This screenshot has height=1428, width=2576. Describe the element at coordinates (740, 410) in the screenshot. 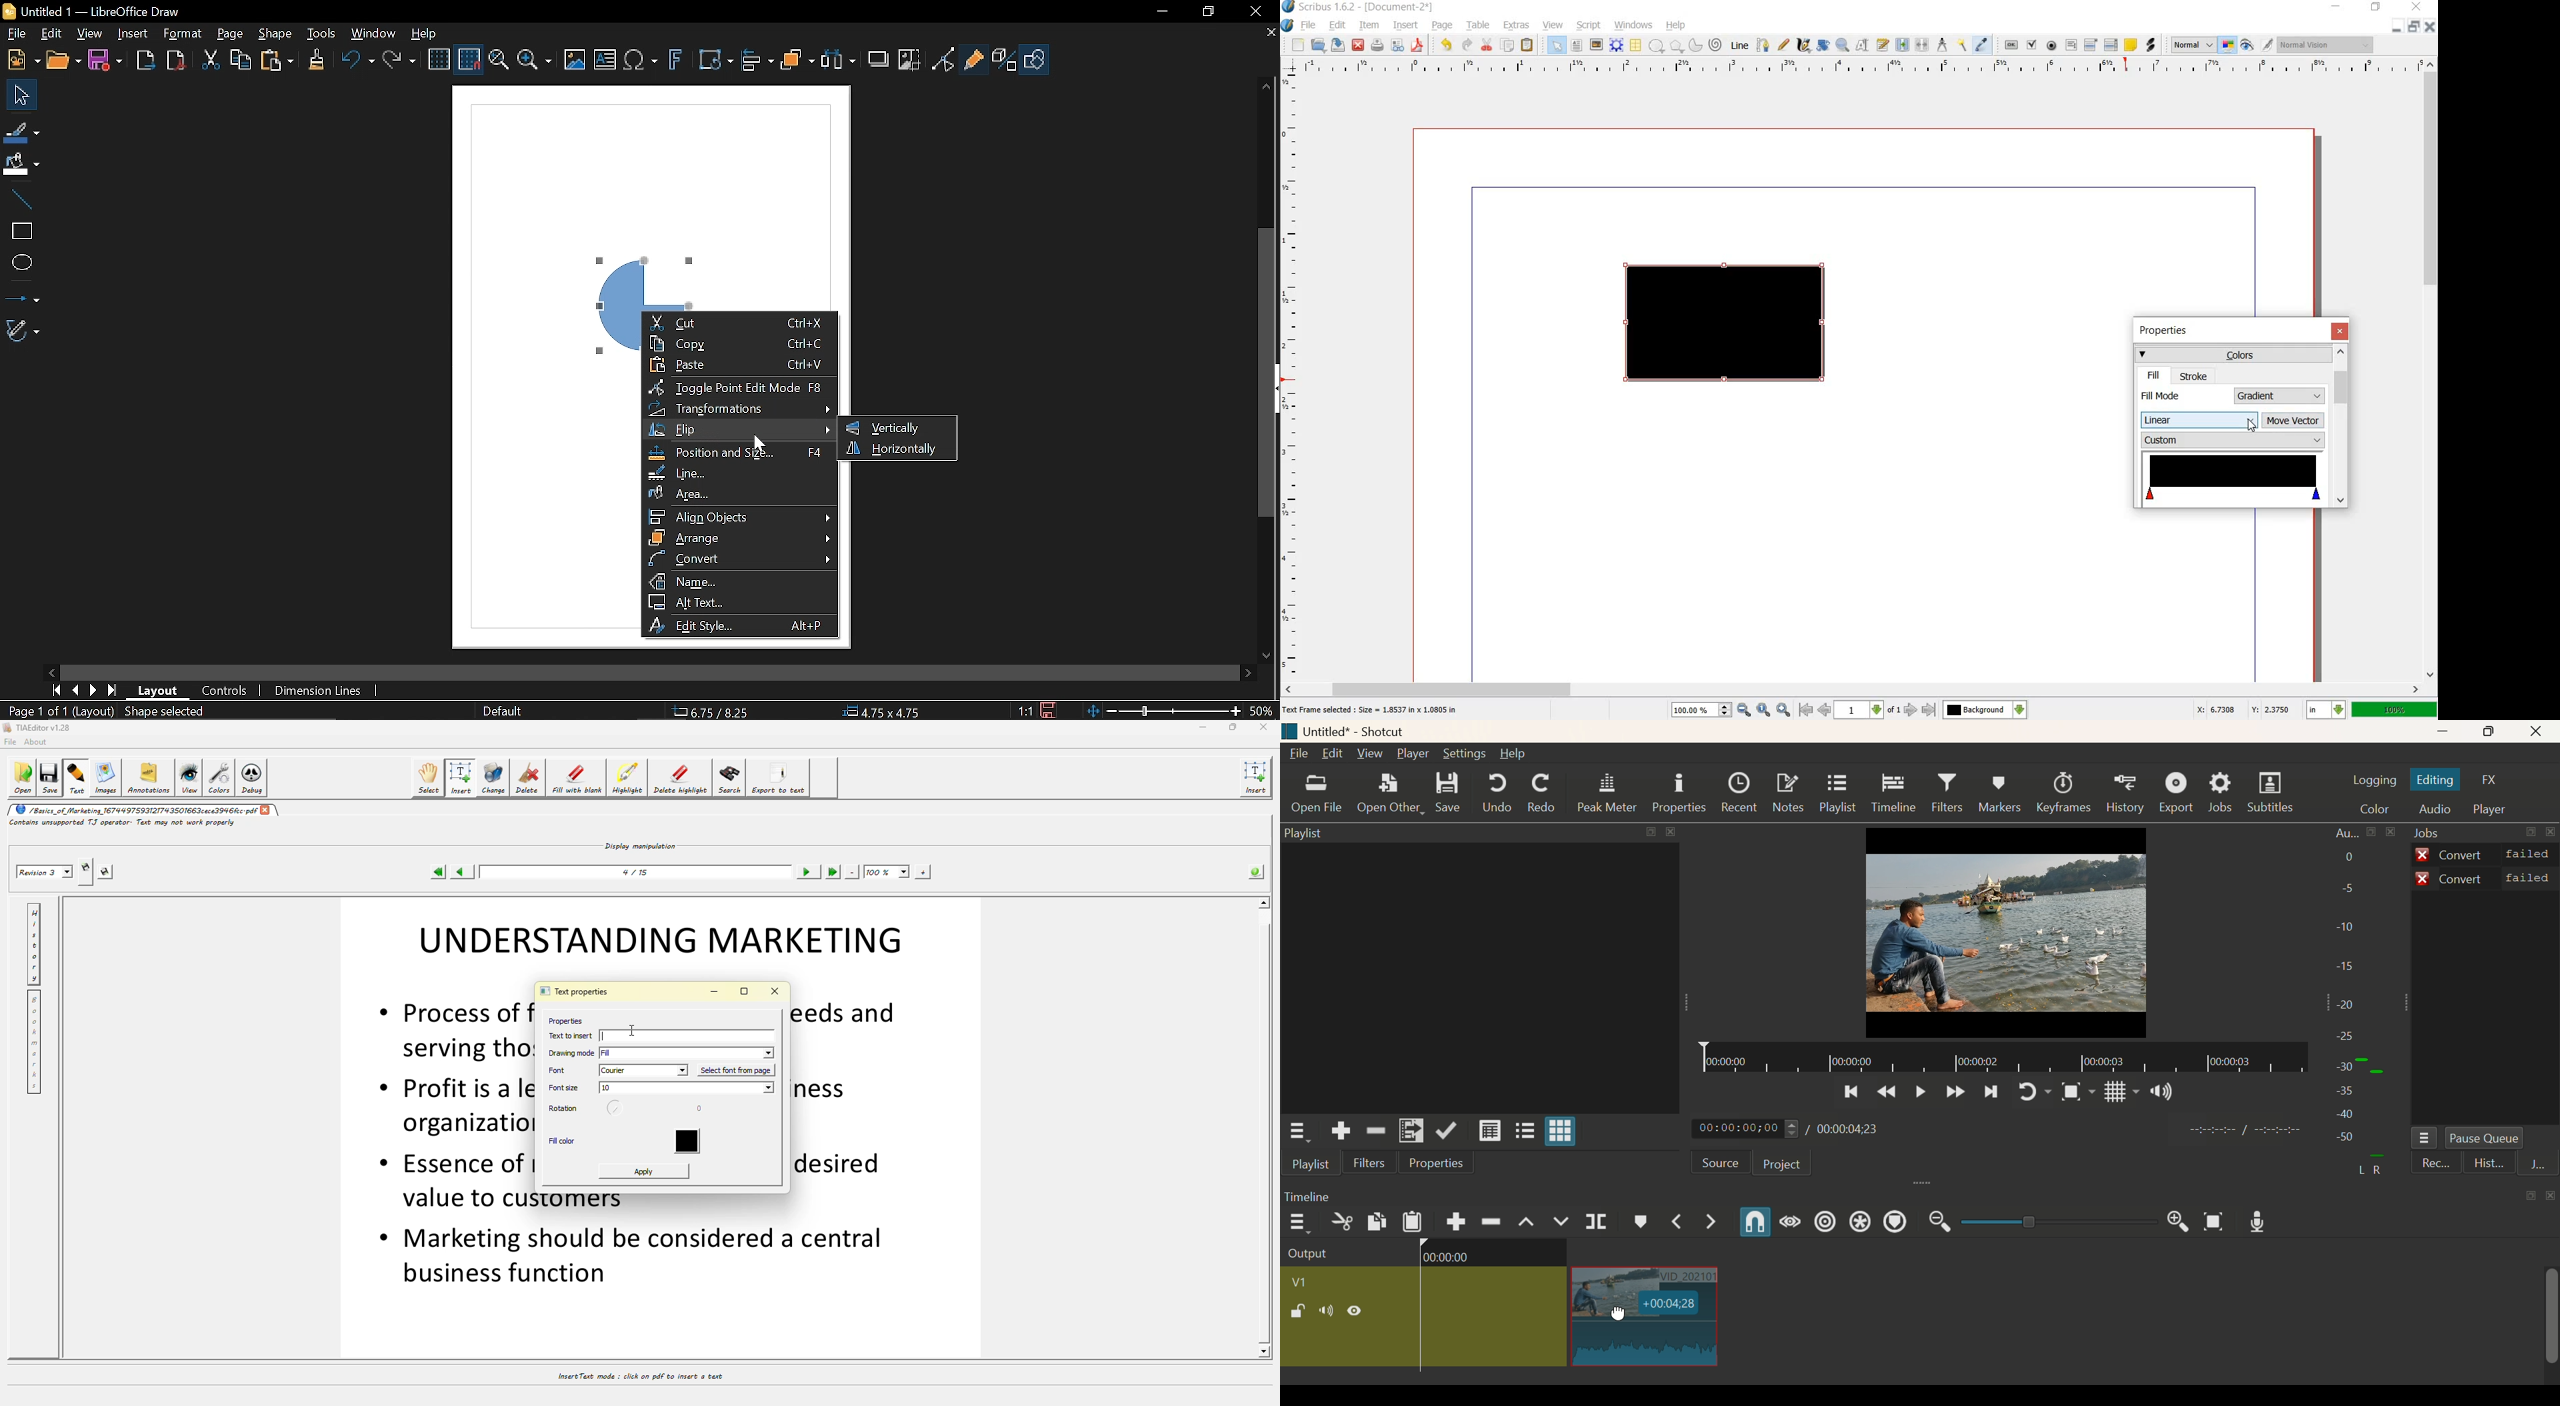

I see `Transformations` at that location.